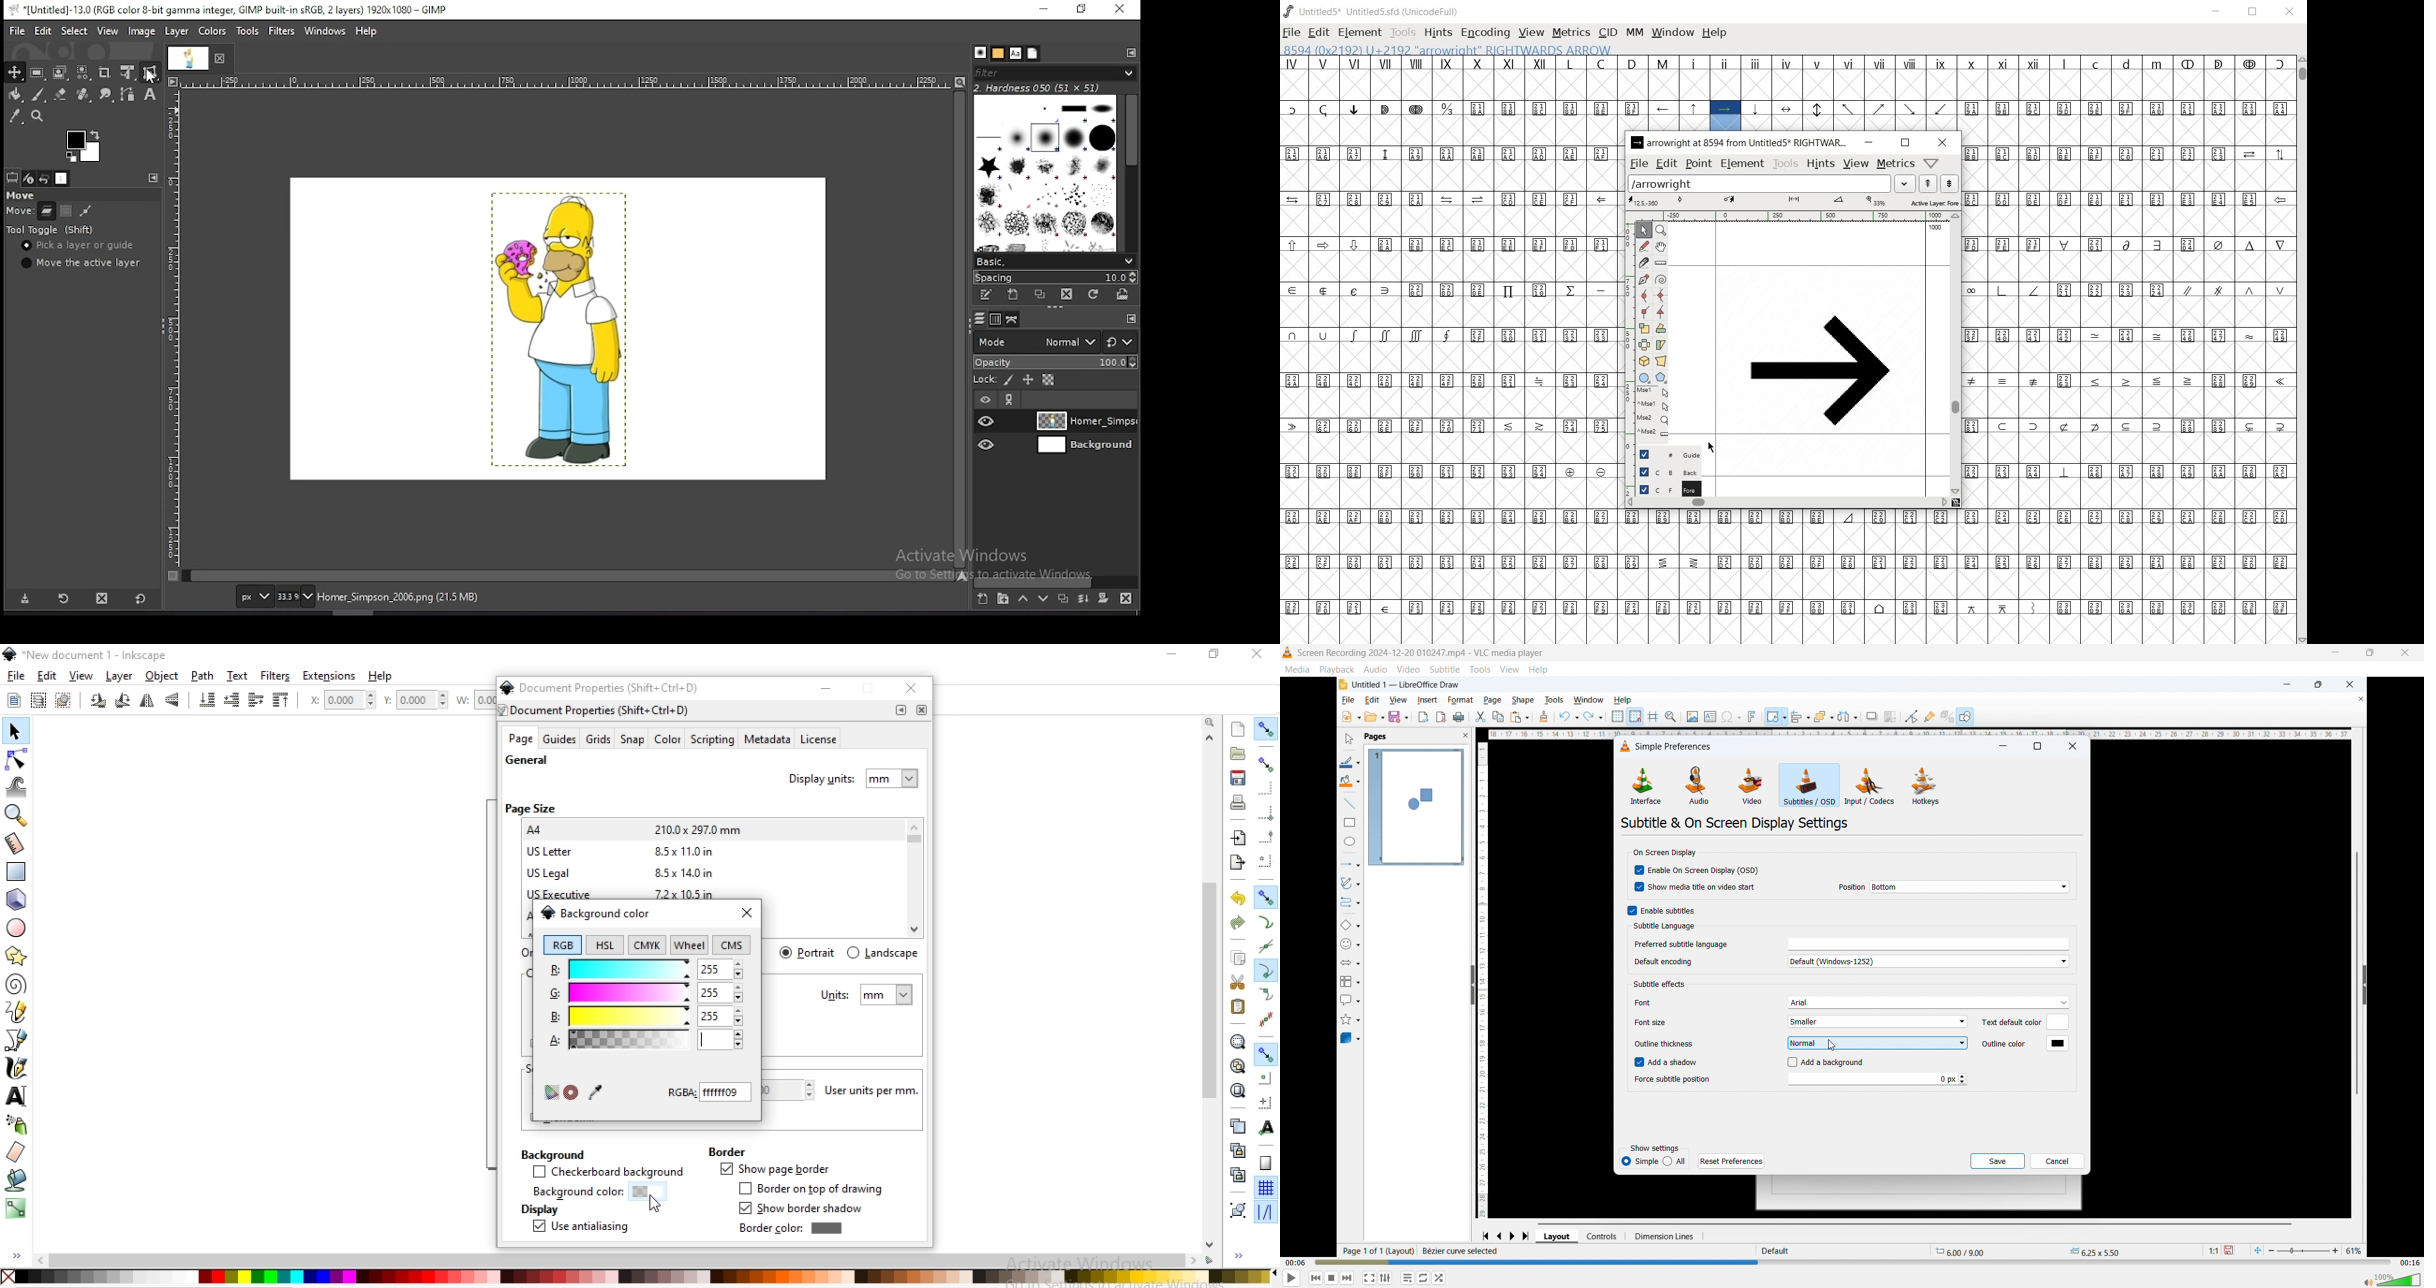 This screenshot has height=1288, width=2436. What do you see at coordinates (1266, 1213) in the screenshot?
I see `snap guide` at bounding box center [1266, 1213].